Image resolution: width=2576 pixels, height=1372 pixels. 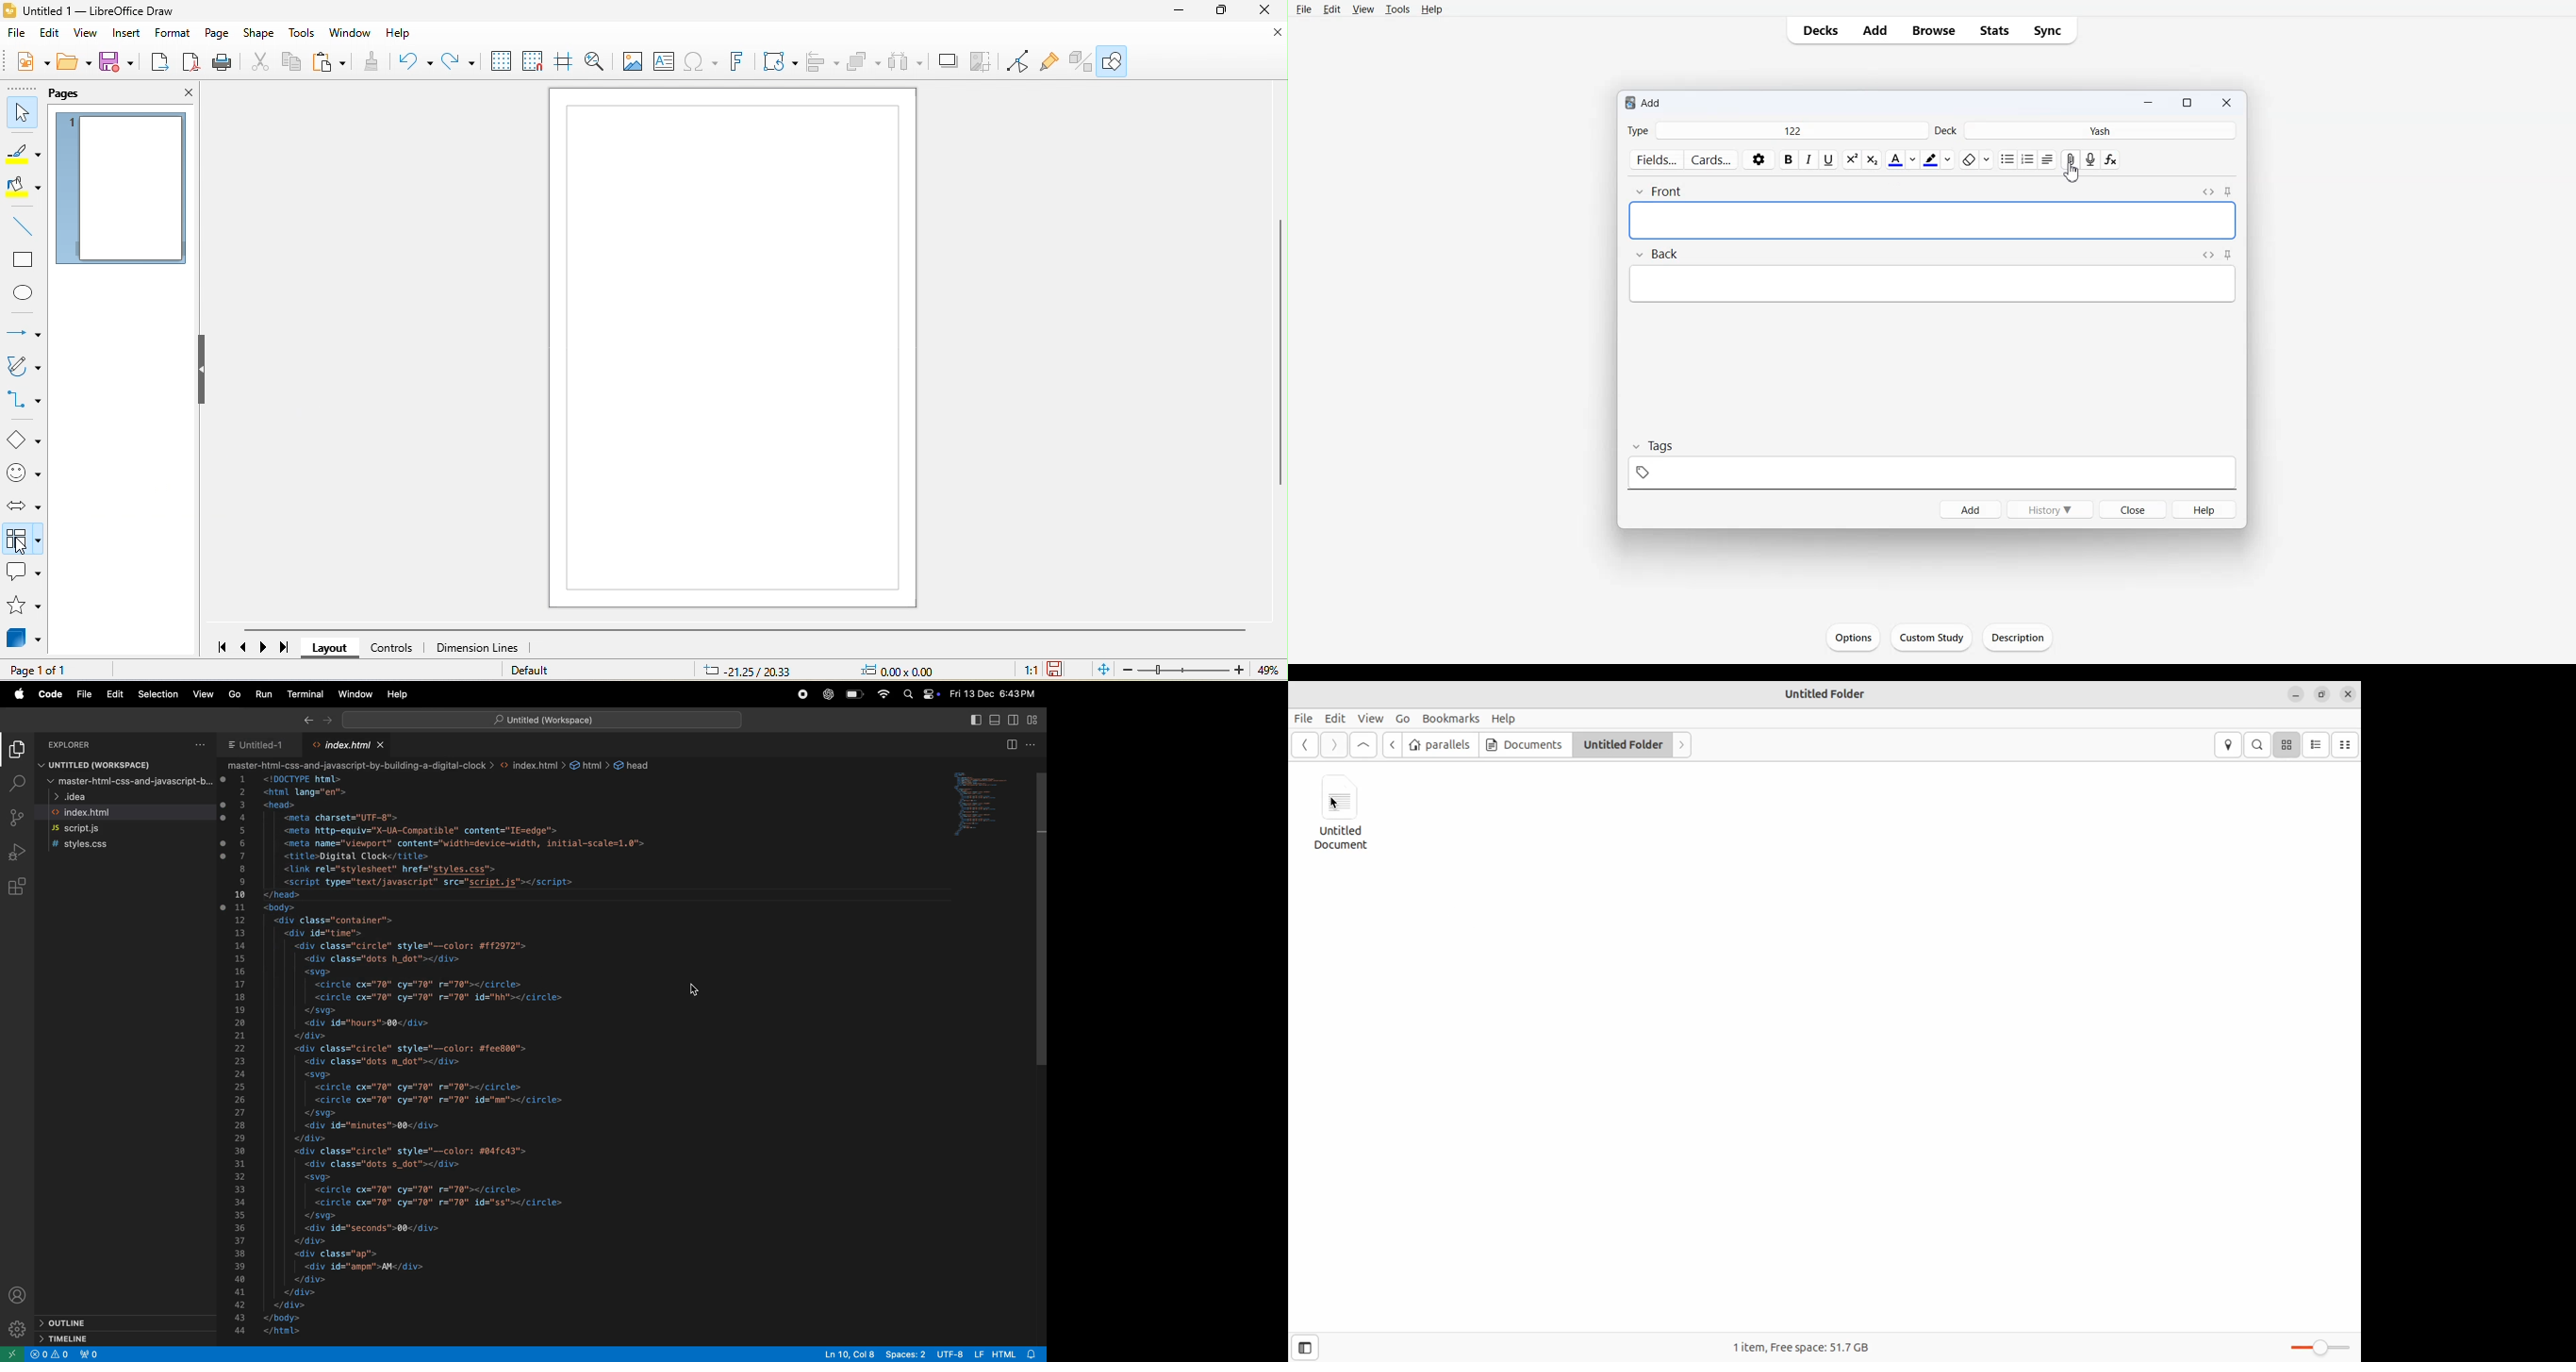 I want to click on Unordered list, so click(x=2006, y=160).